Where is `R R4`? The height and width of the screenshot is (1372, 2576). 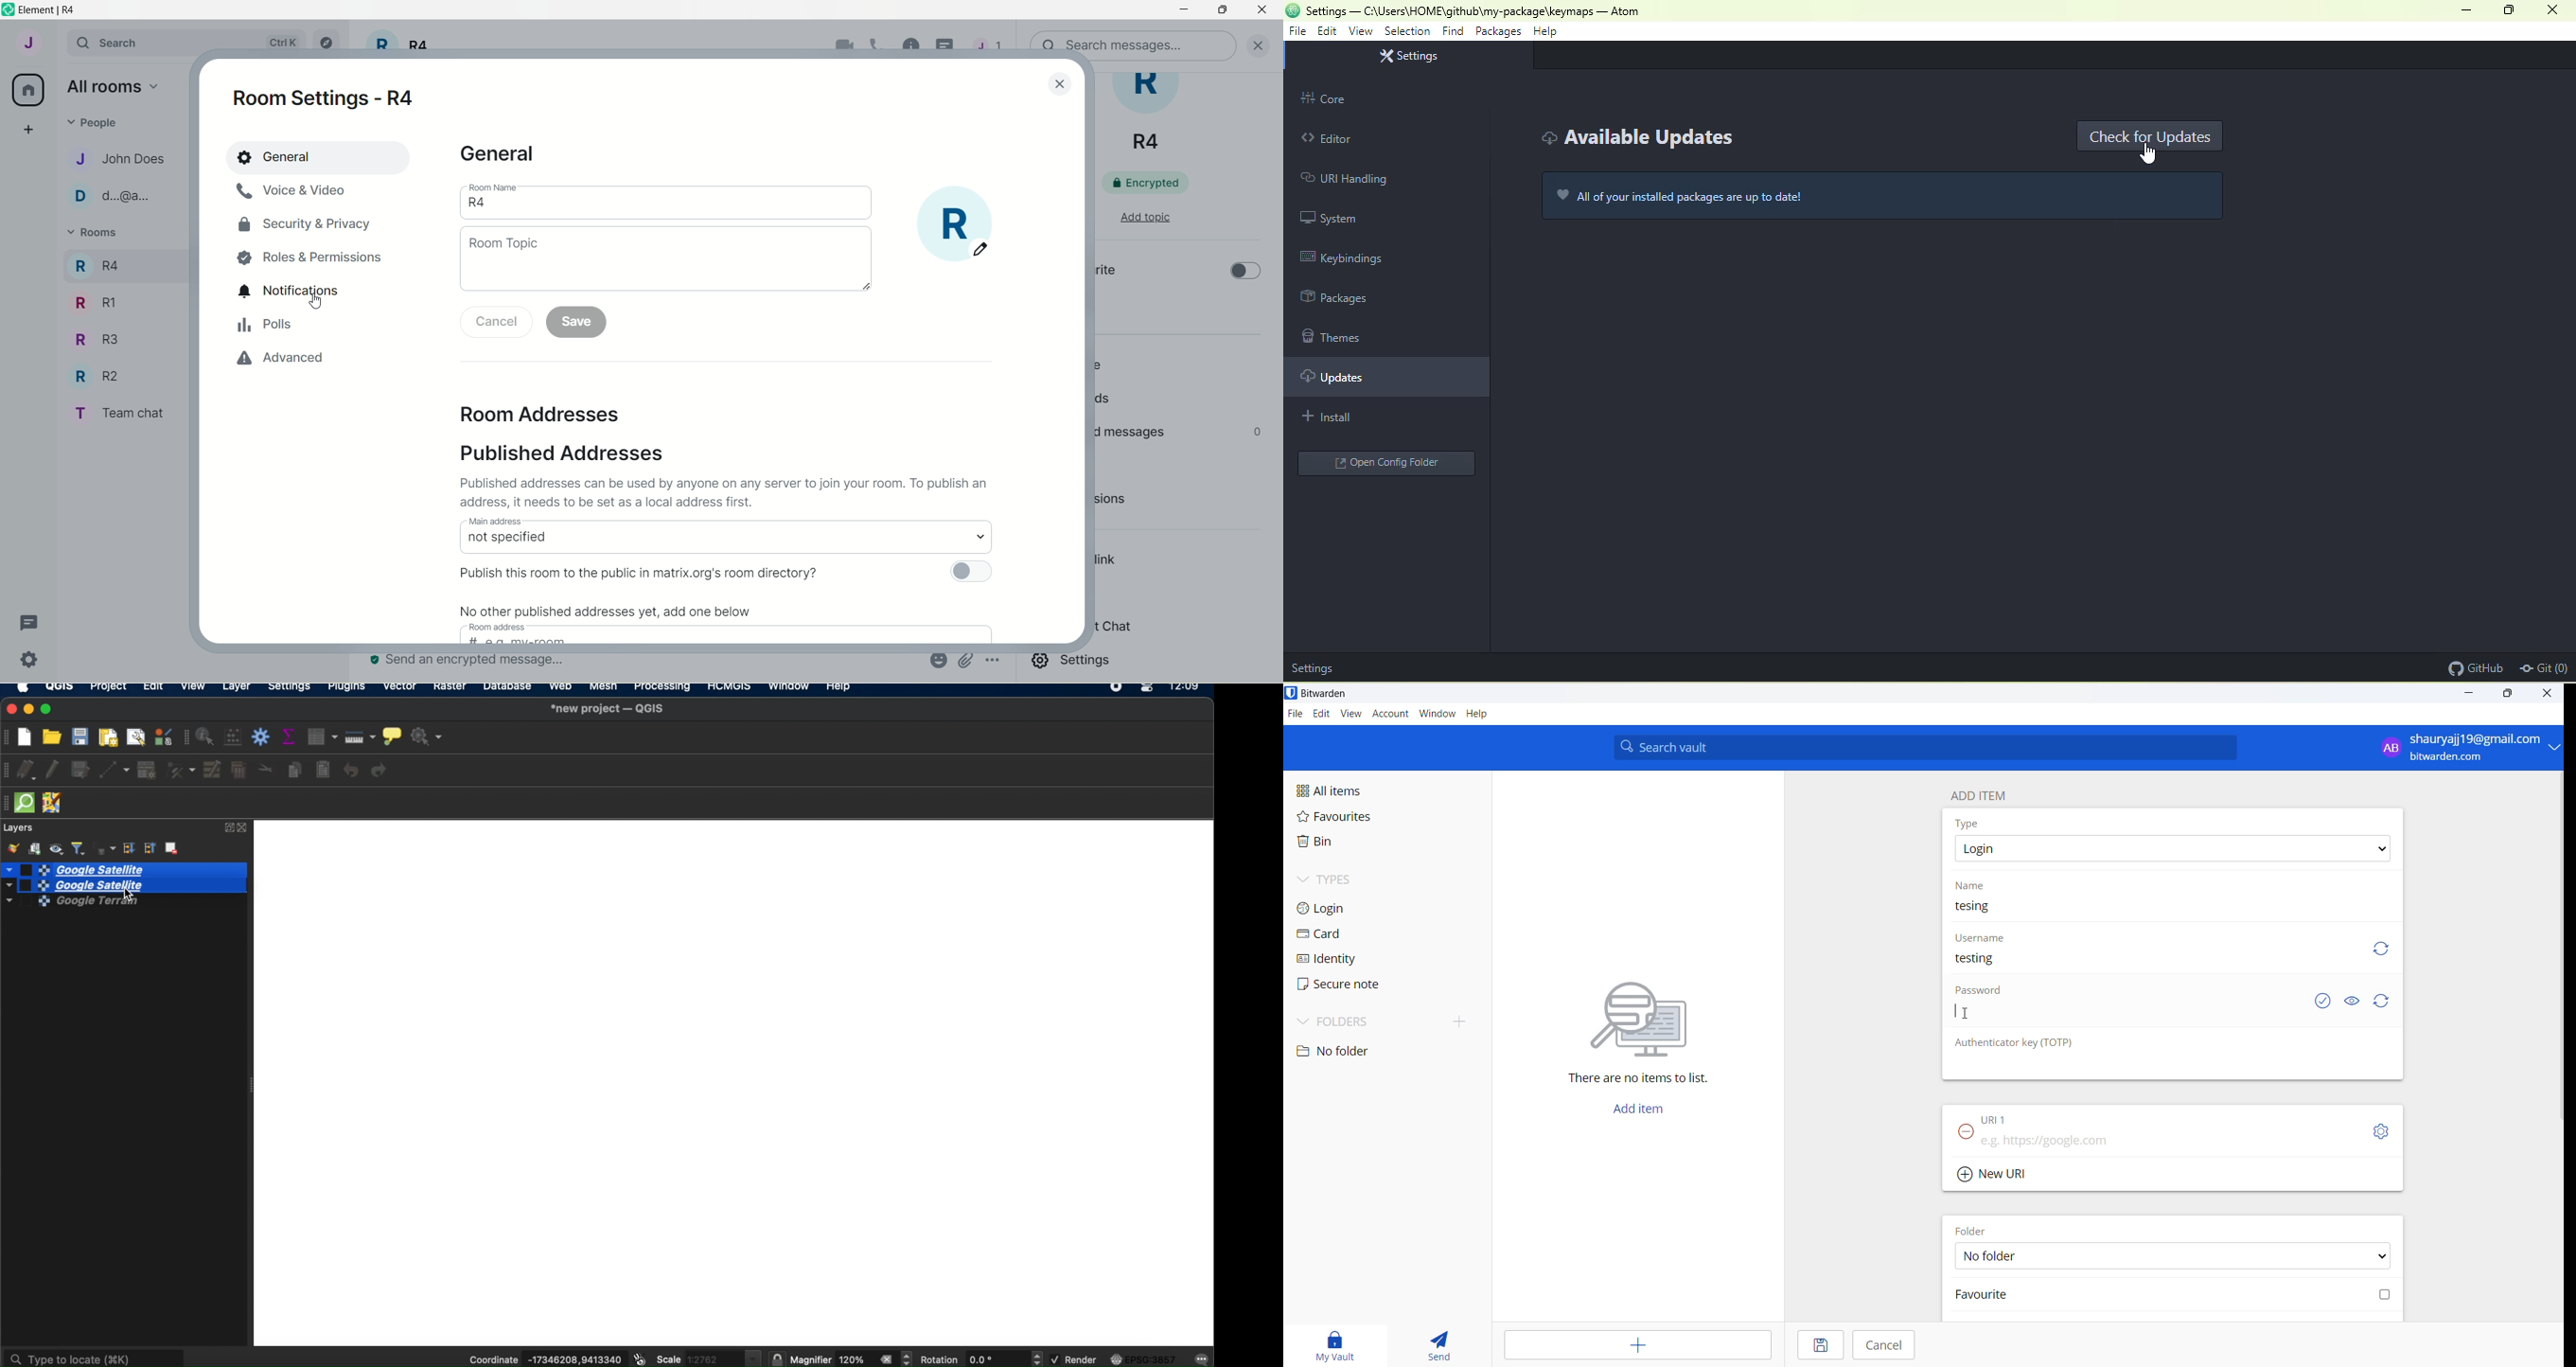
R R4 is located at coordinates (96, 264).